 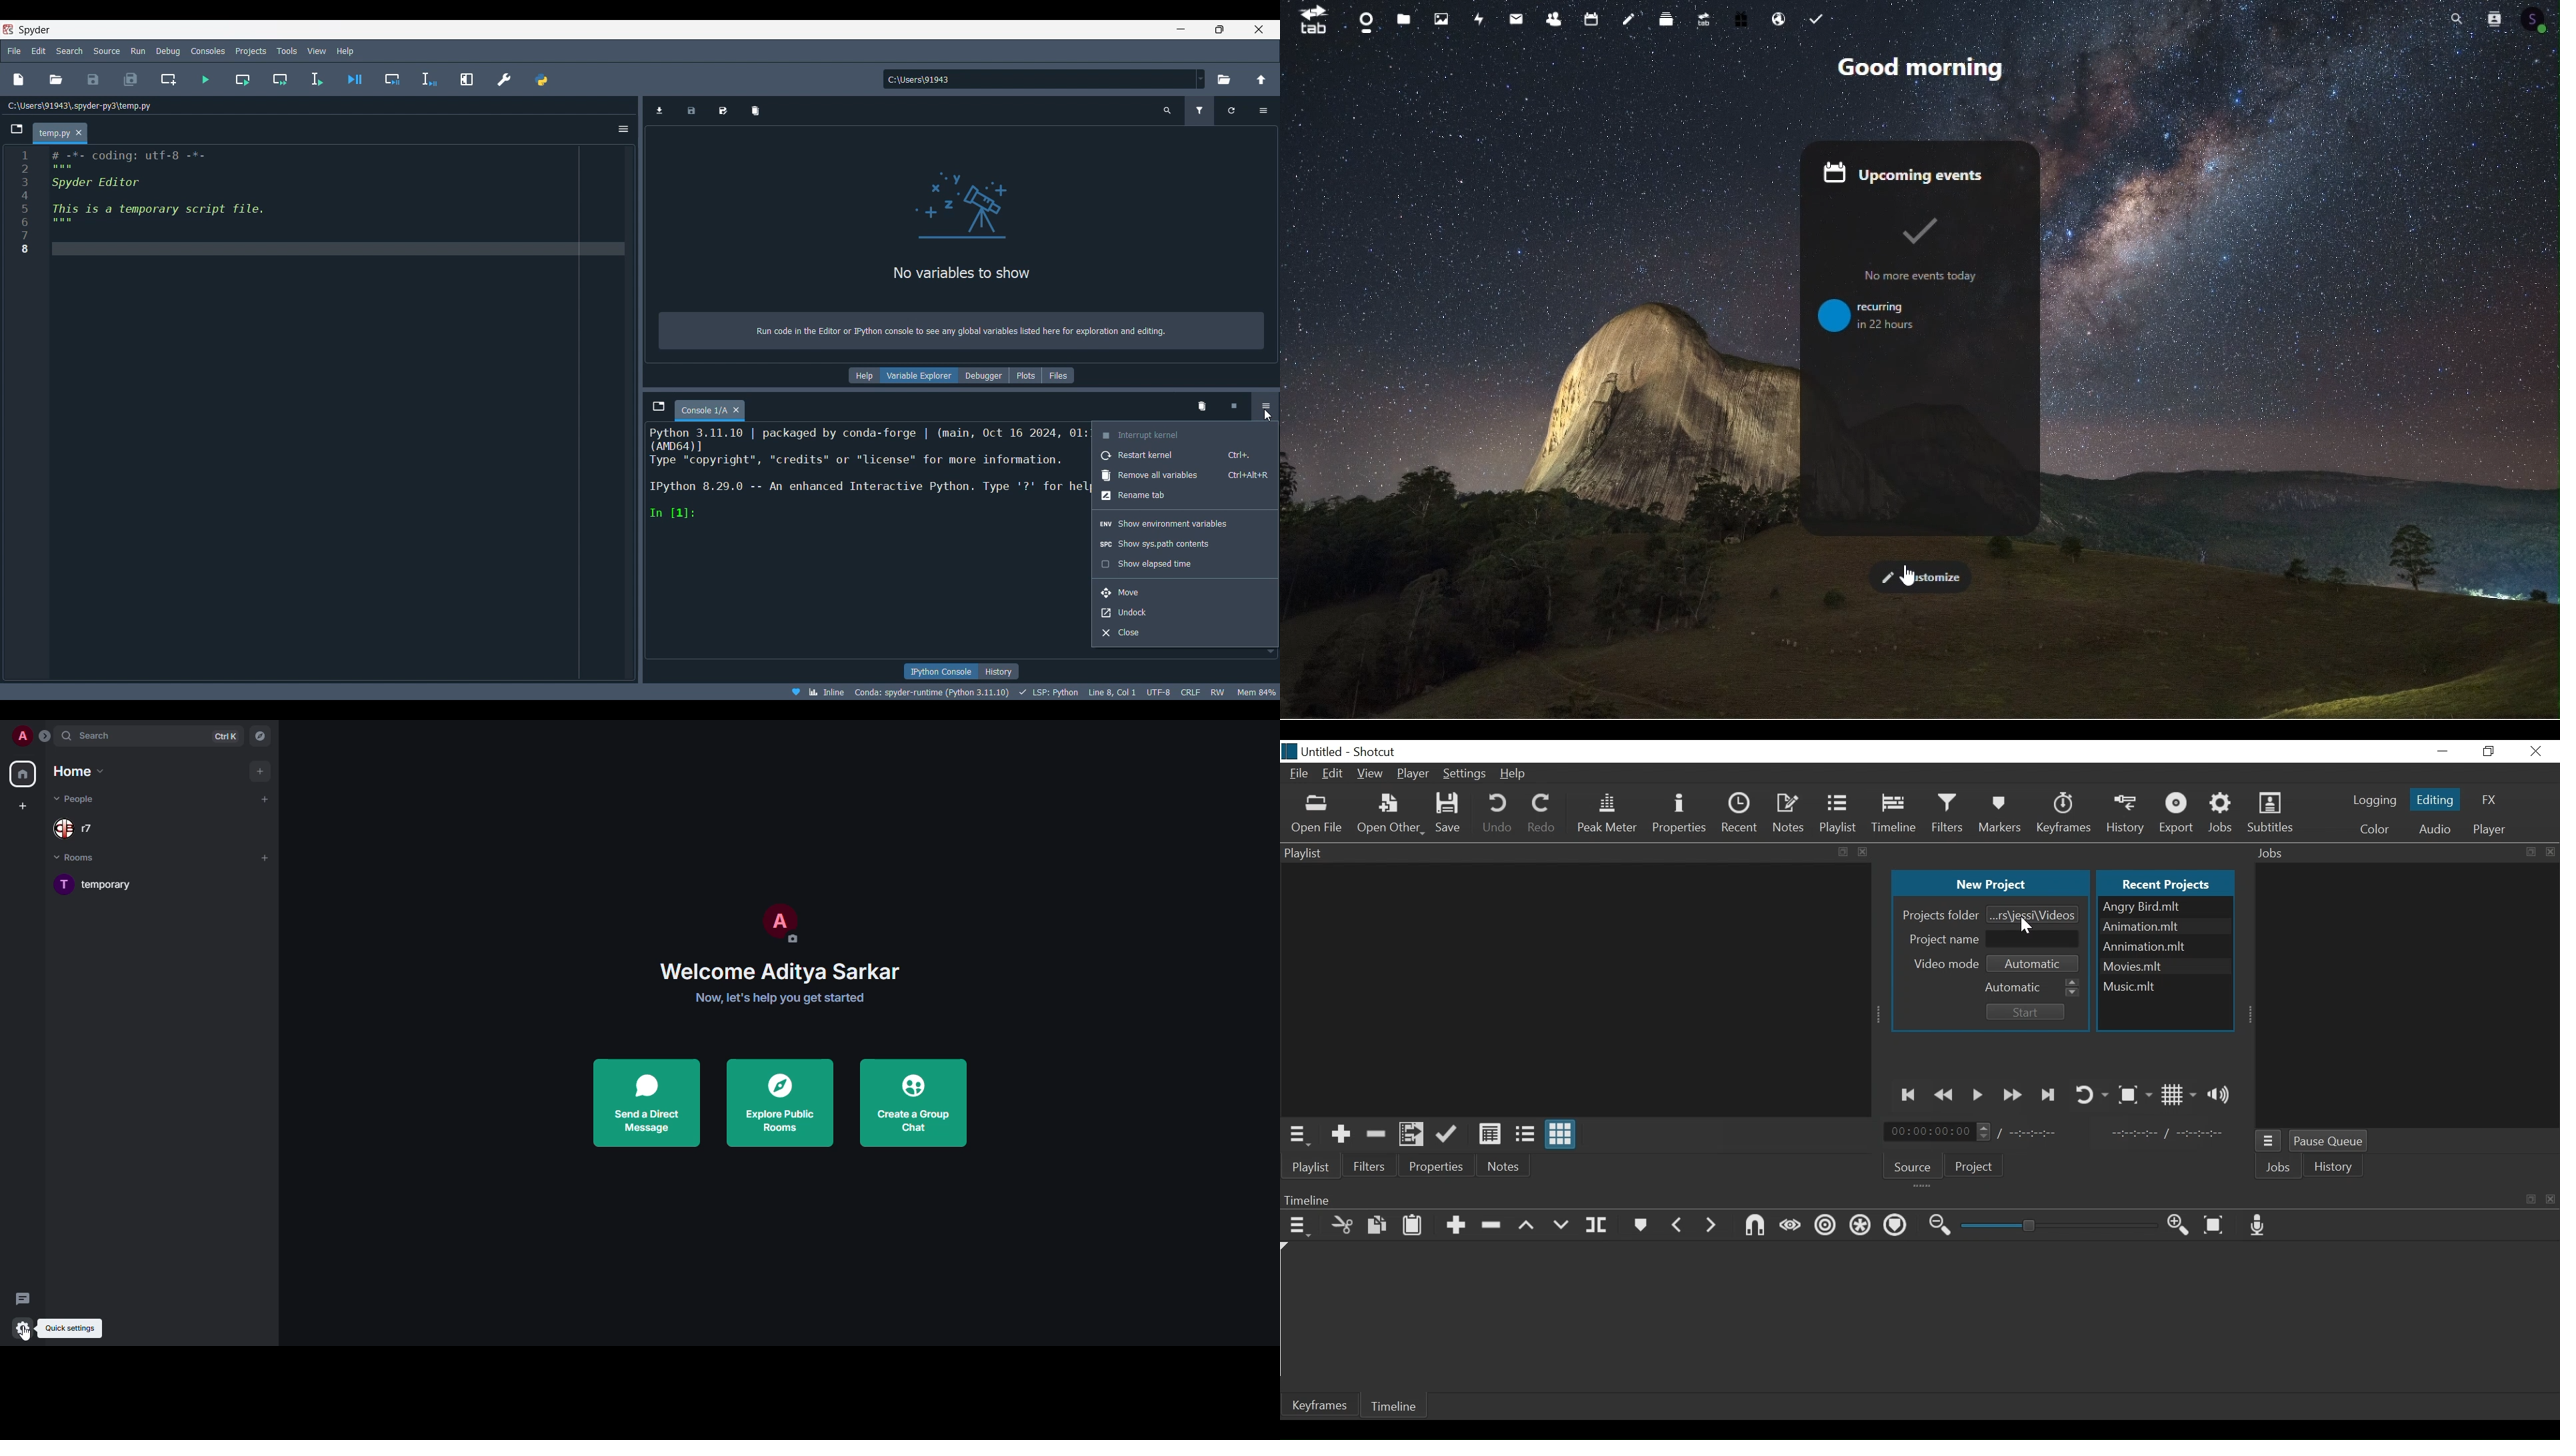 I want to click on Search variable names and types, so click(x=1167, y=111).